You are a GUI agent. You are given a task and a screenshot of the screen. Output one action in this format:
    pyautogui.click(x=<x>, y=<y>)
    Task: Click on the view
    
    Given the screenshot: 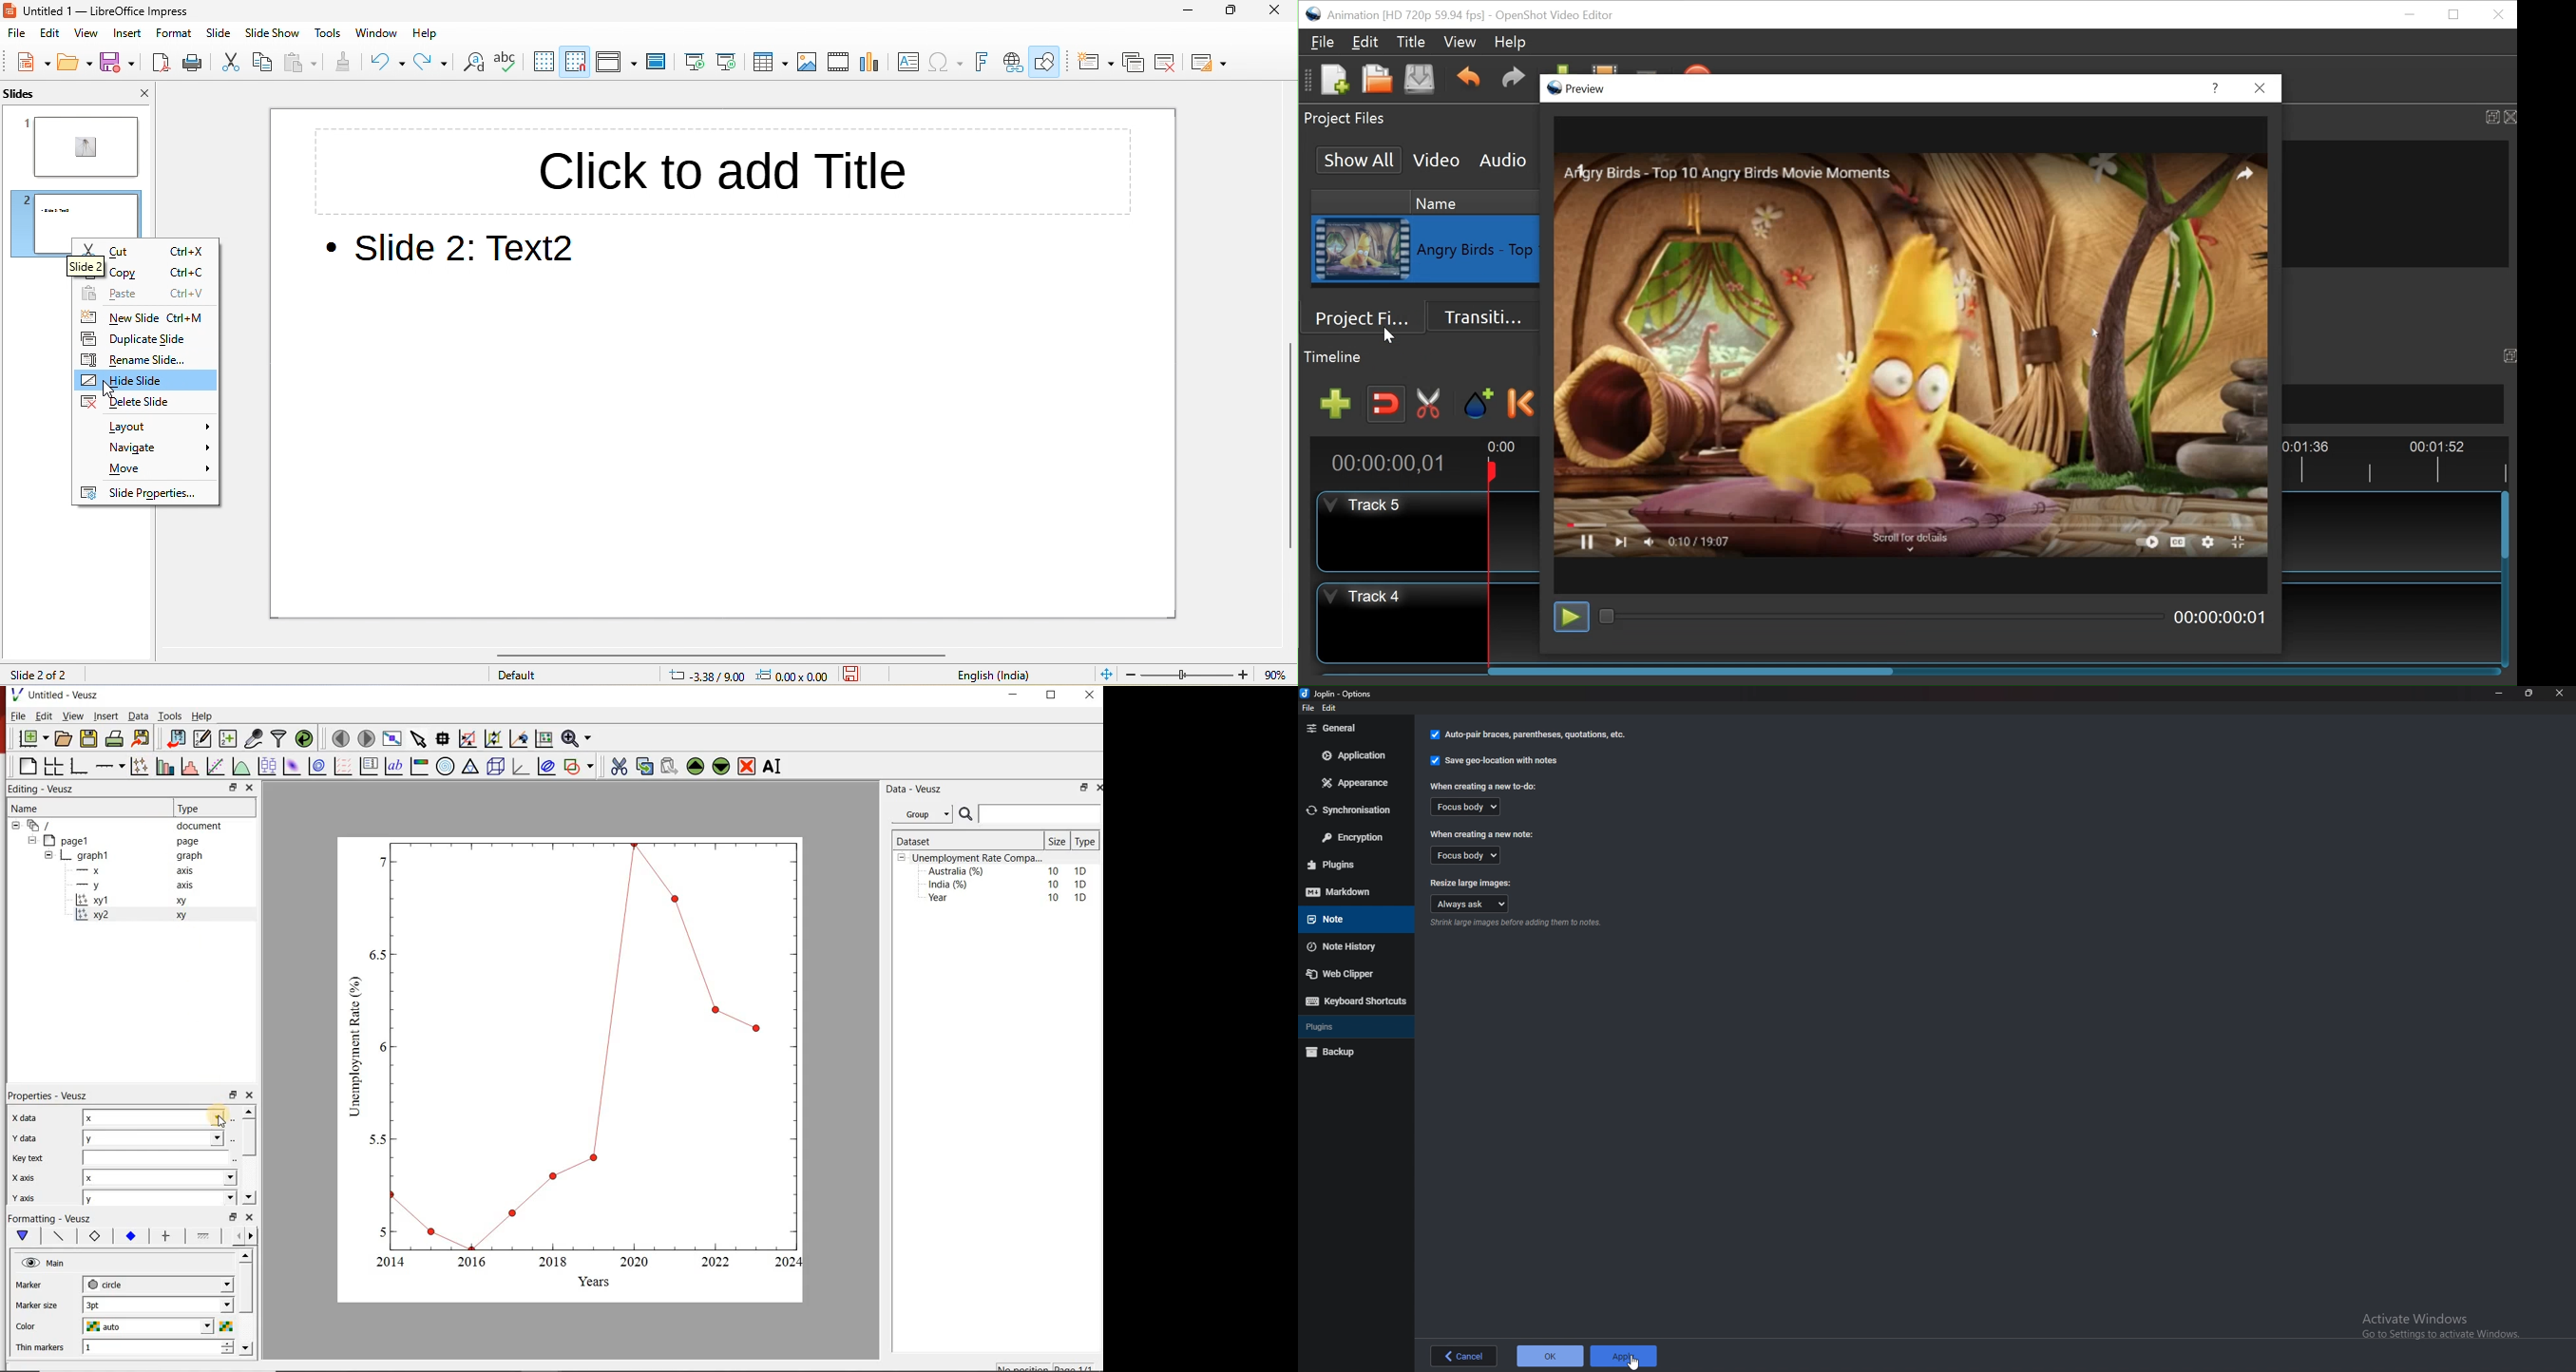 What is the action you would take?
    pyautogui.click(x=92, y=36)
    